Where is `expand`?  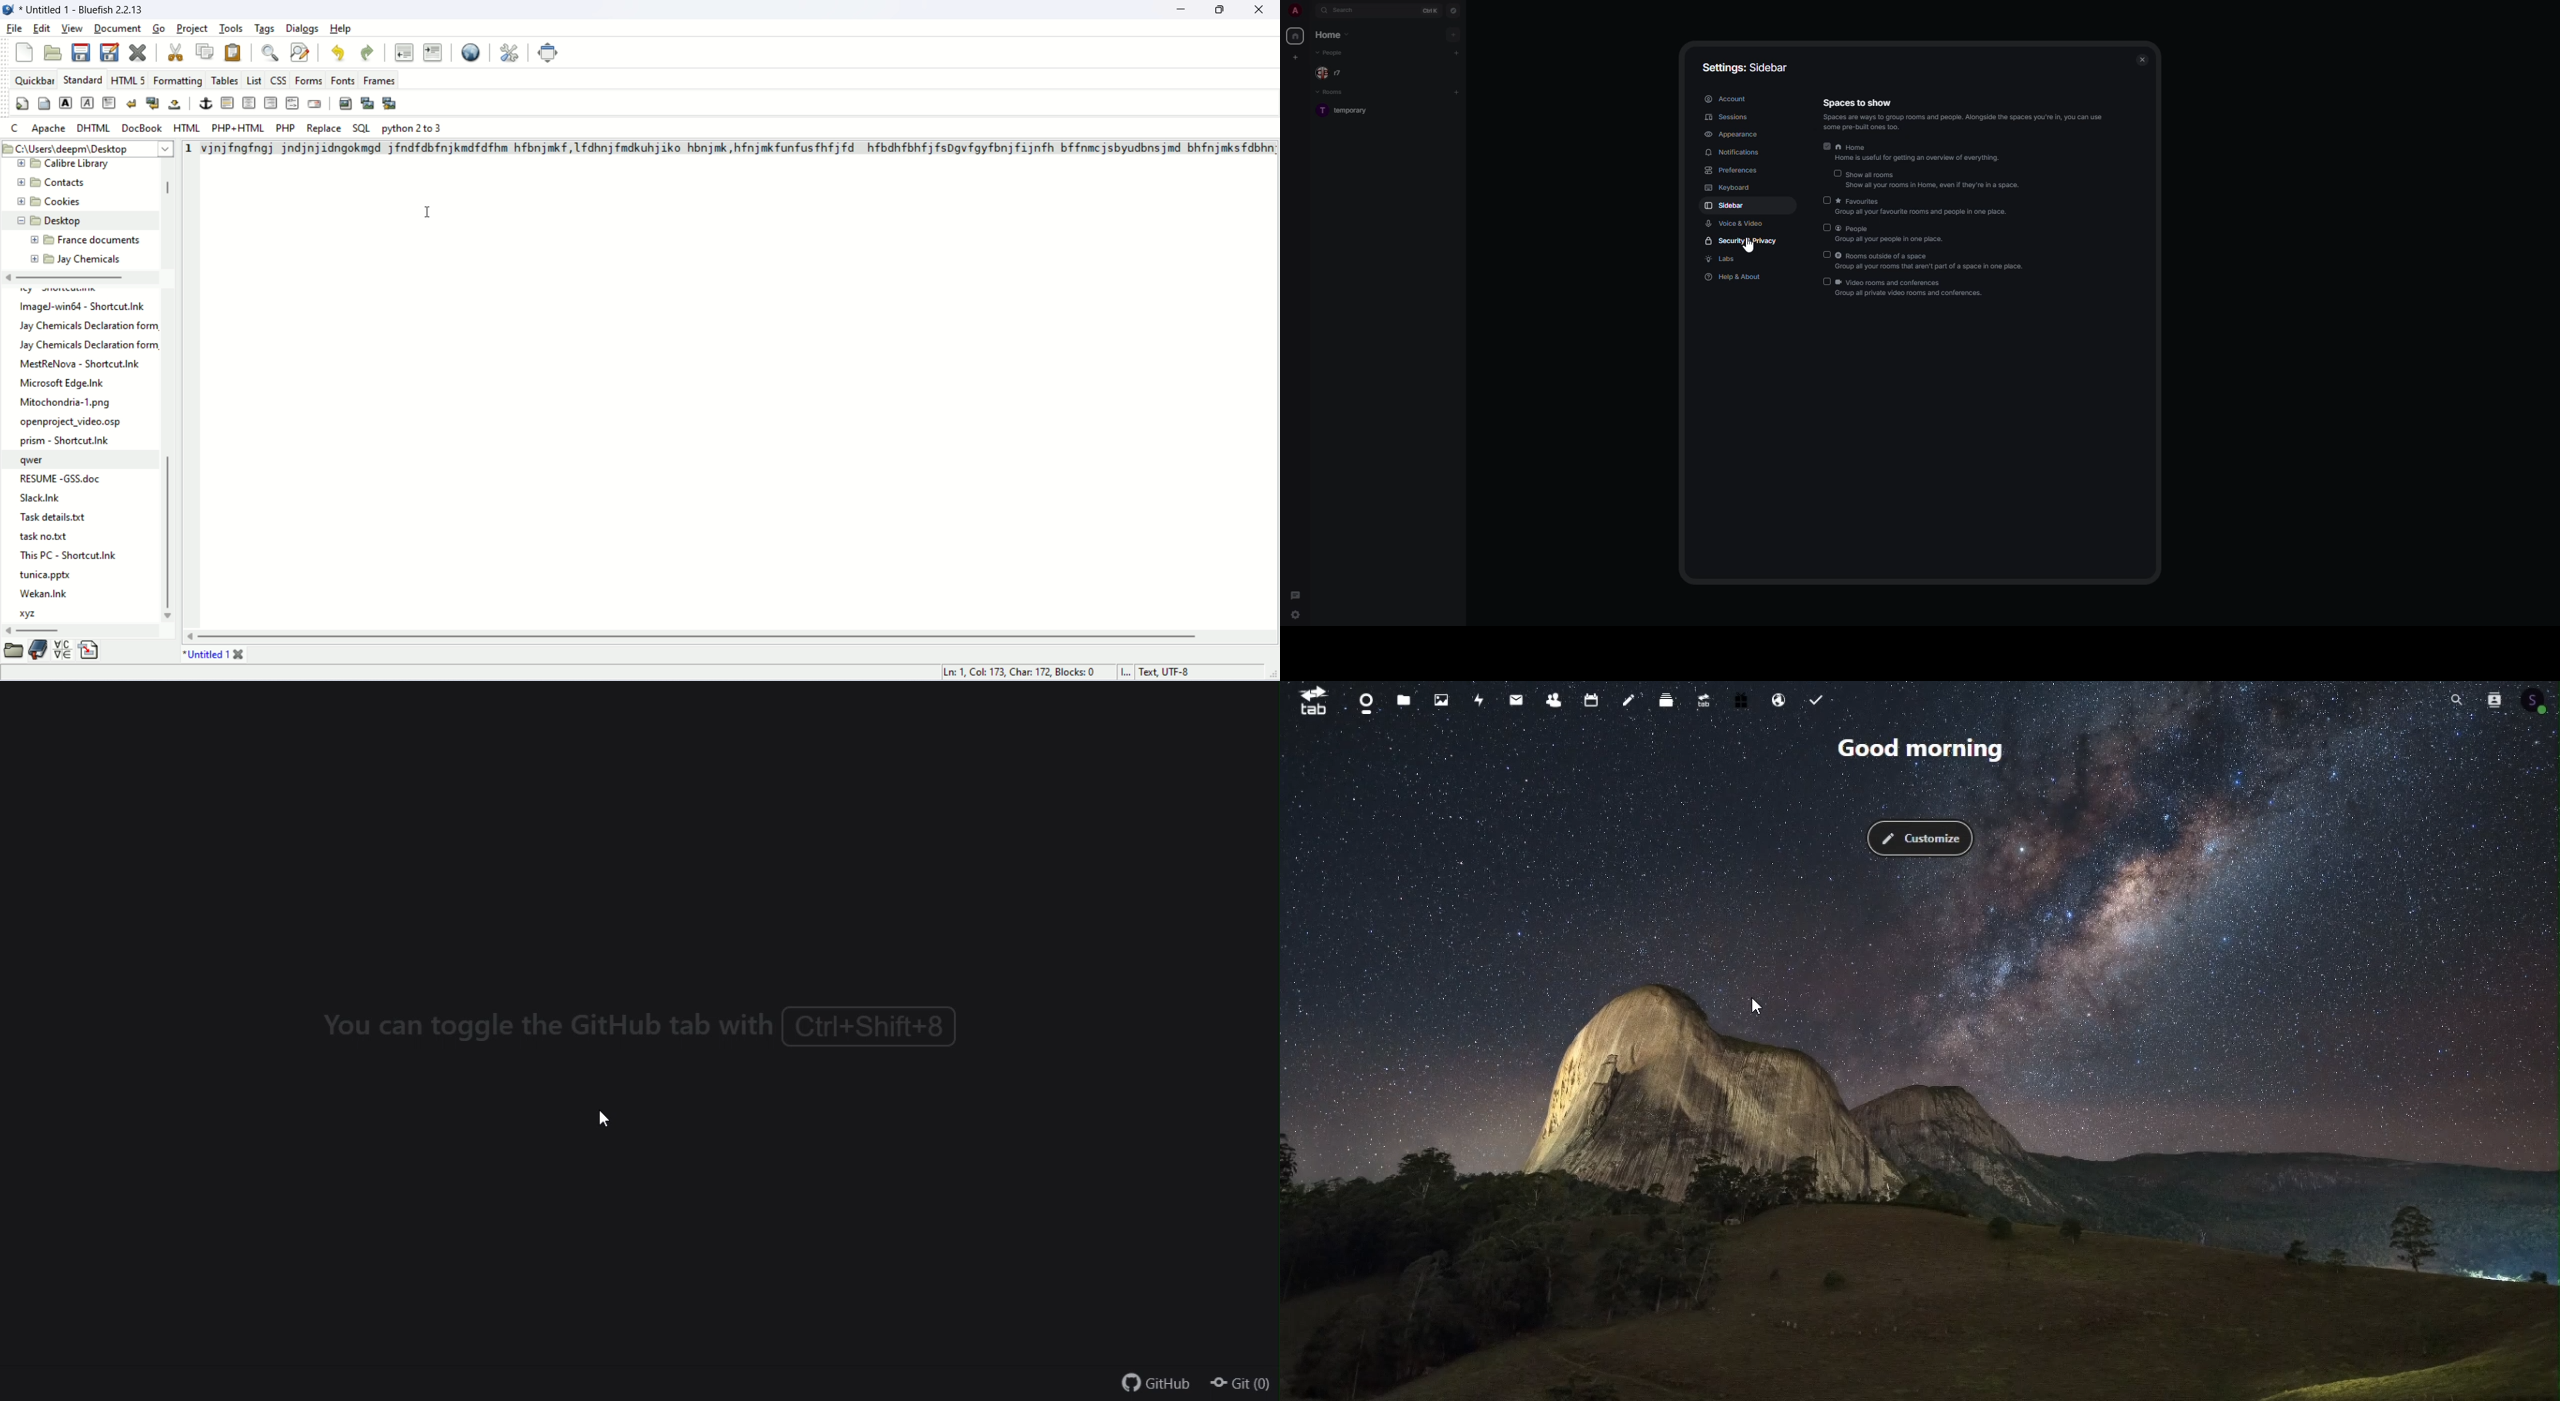 expand is located at coordinates (1310, 11).